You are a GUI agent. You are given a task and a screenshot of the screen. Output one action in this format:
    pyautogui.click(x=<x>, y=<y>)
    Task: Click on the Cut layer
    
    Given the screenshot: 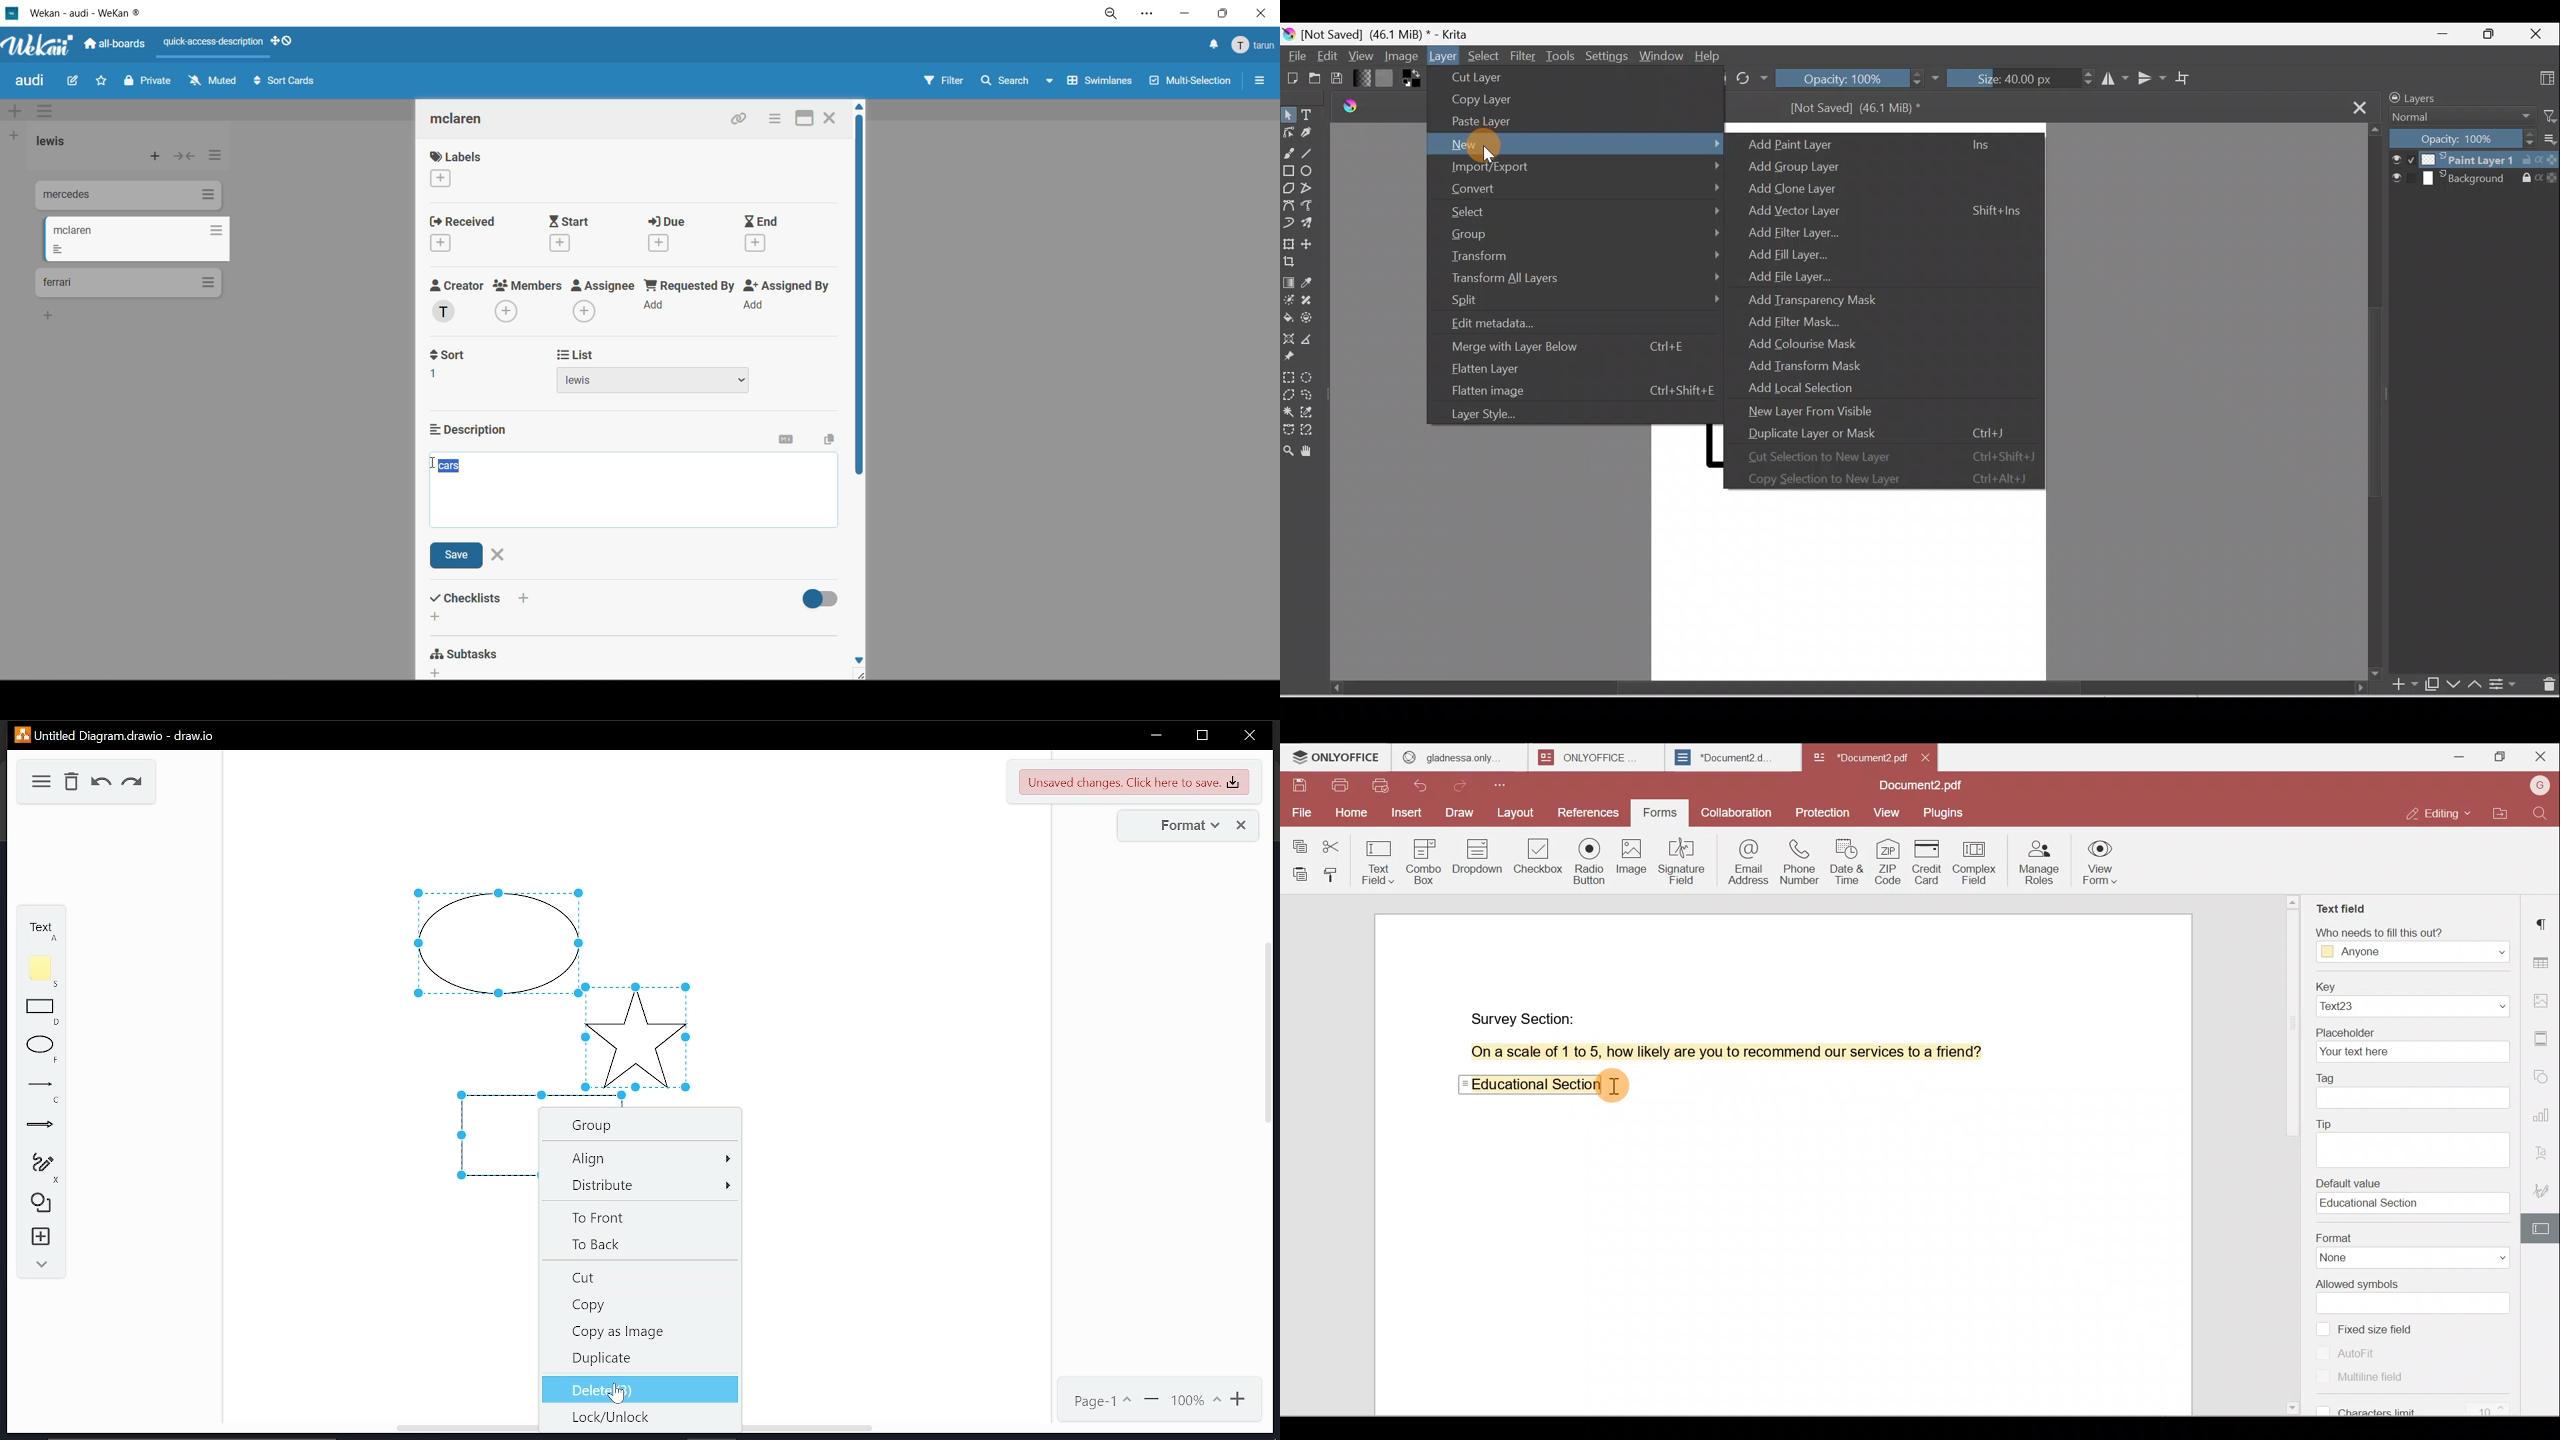 What is the action you would take?
    pyautogui.click(x=1494, y=77)
    